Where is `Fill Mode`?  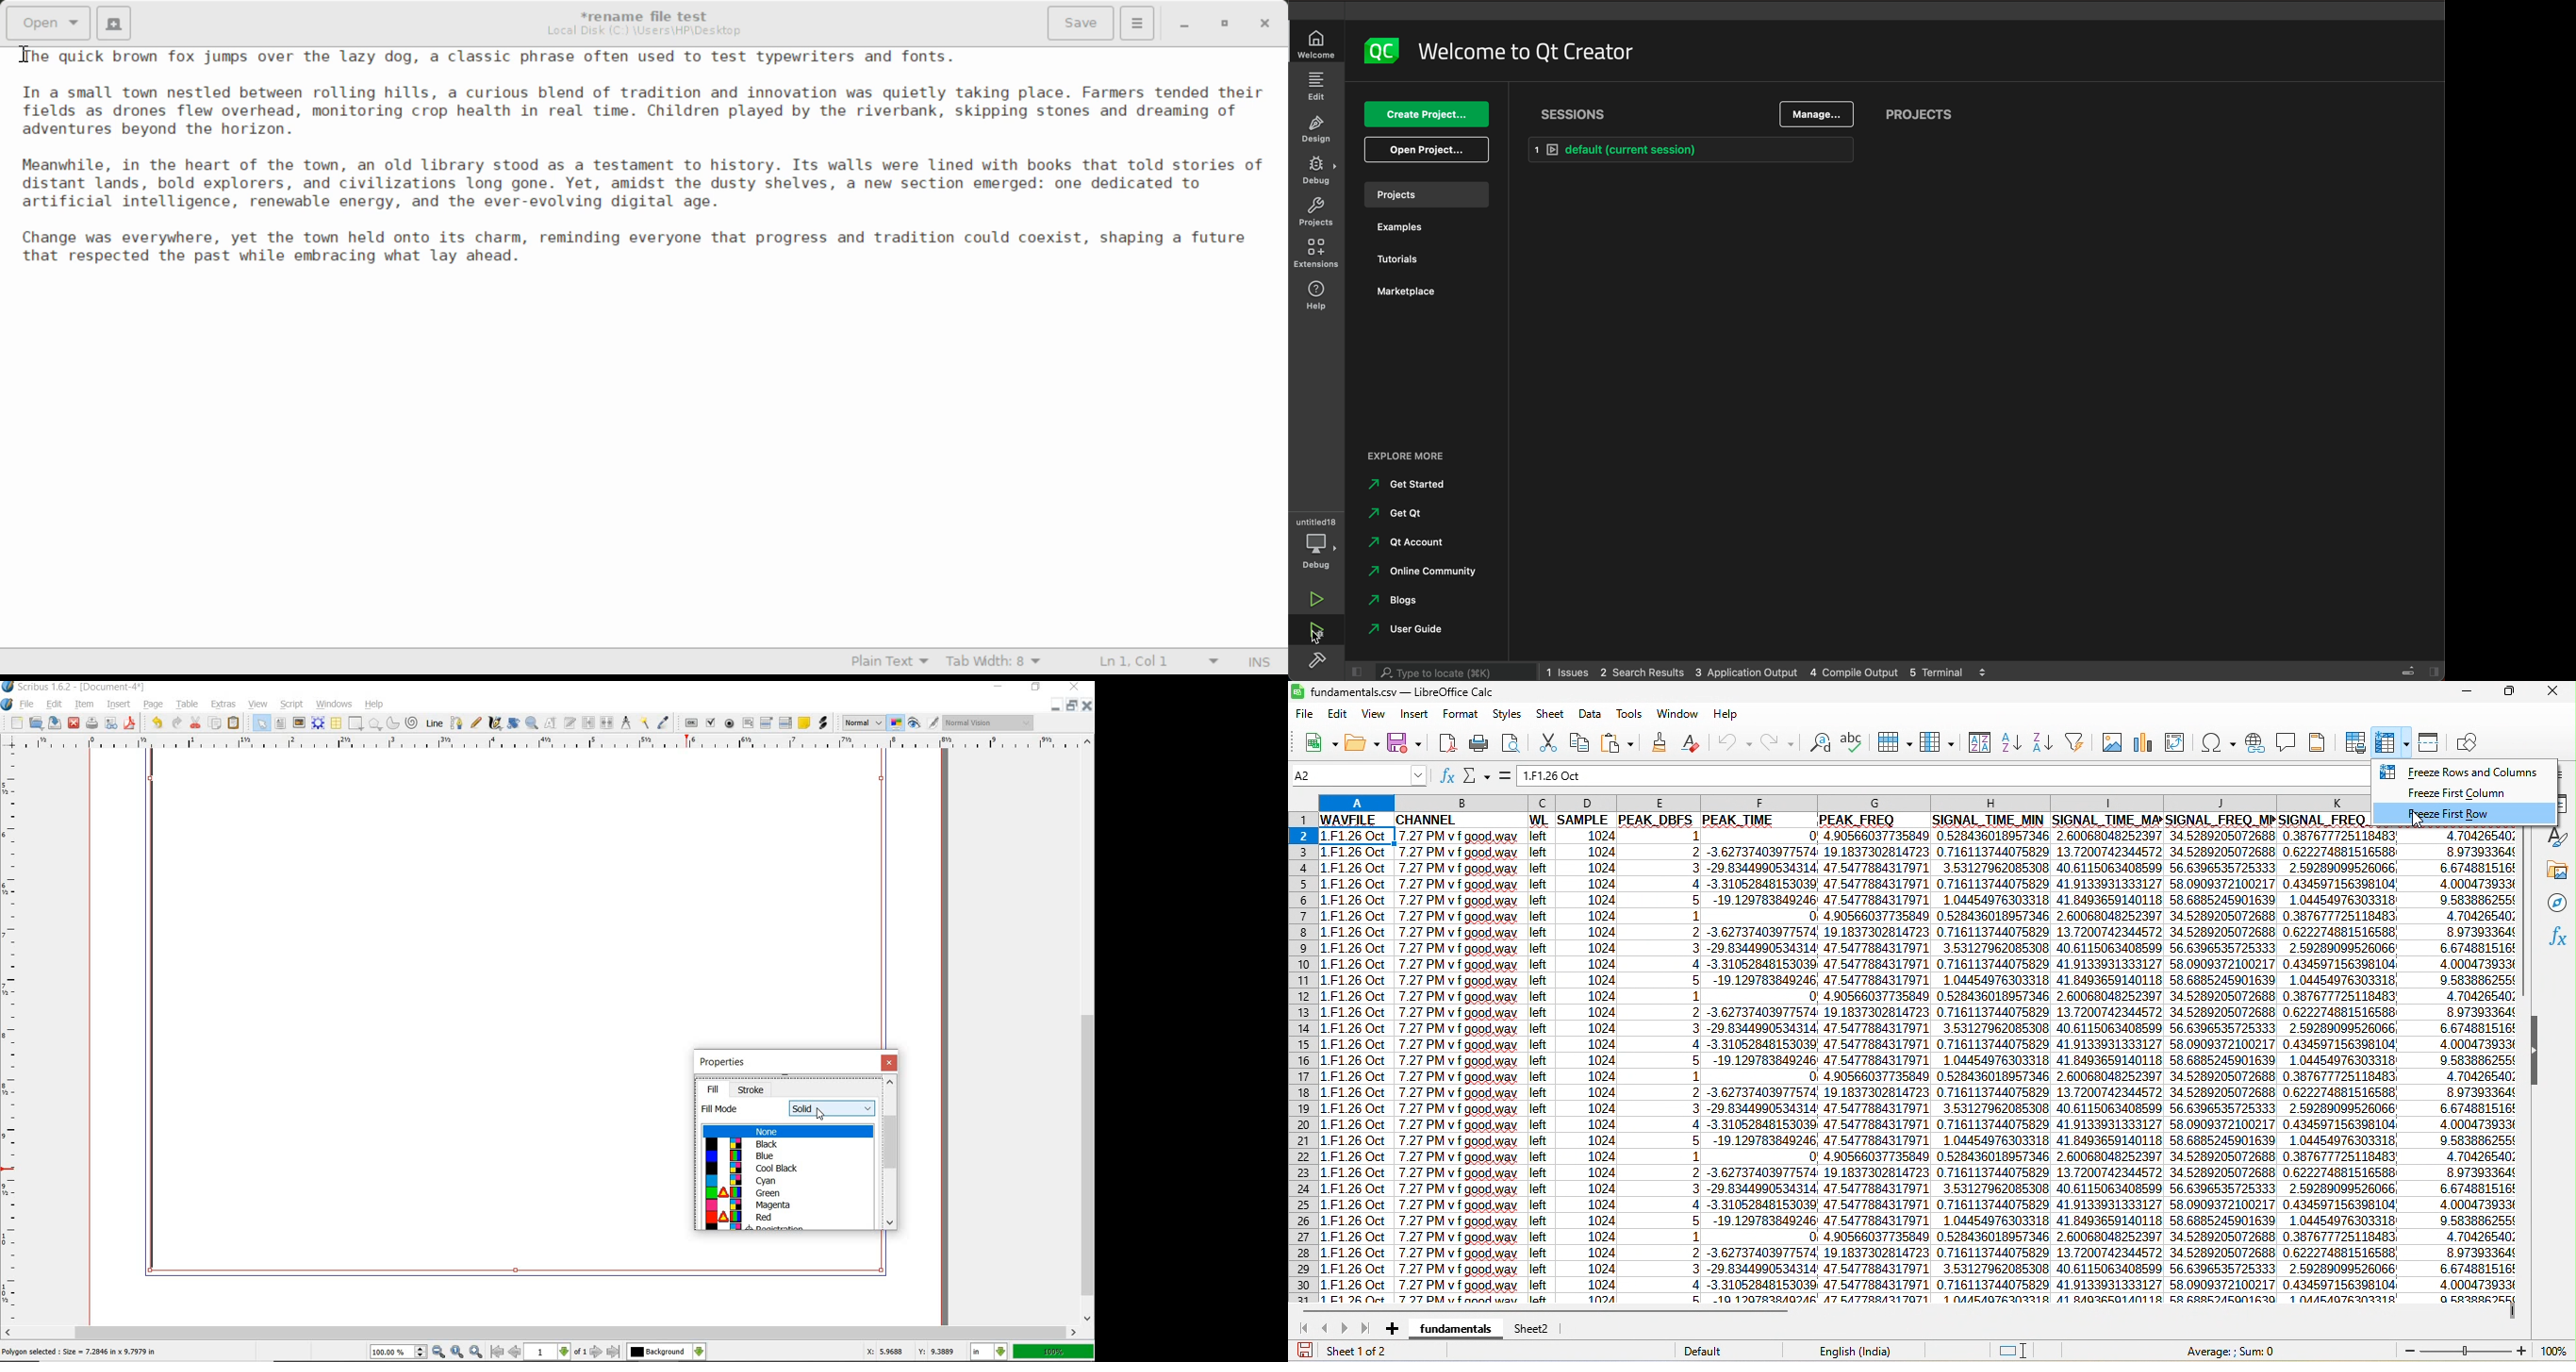
Fill Mode is located at coordinates (724, 1110).